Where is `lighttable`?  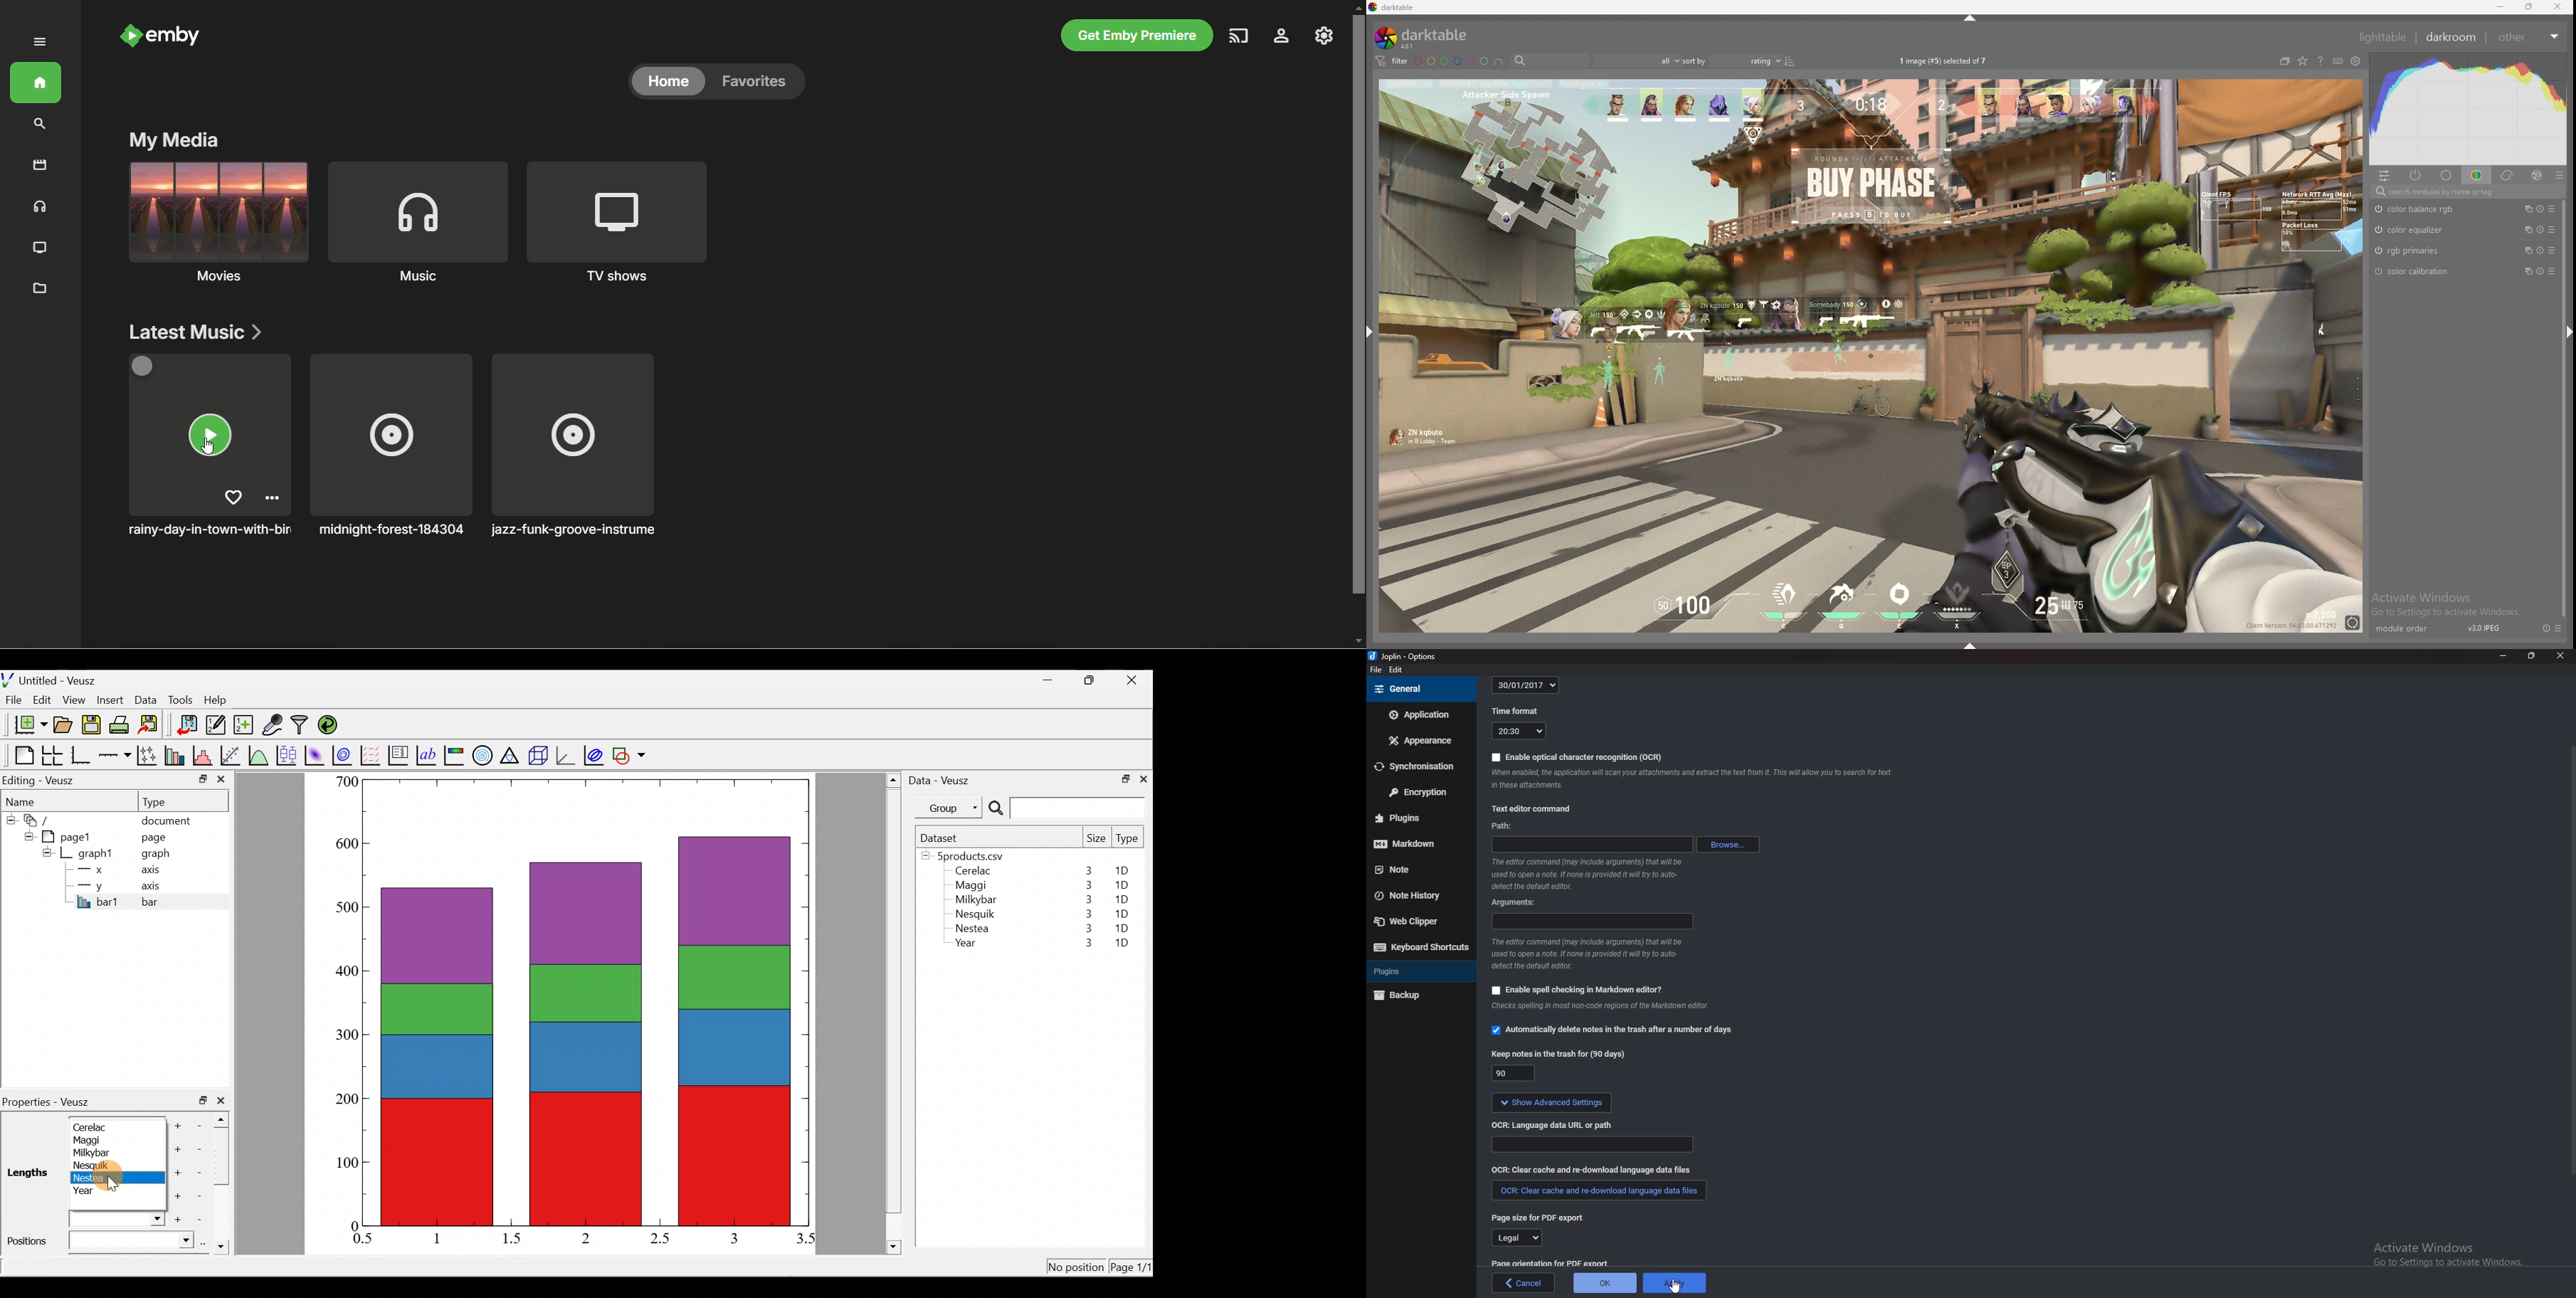 lighttable is located at coordinates (2383, 36).